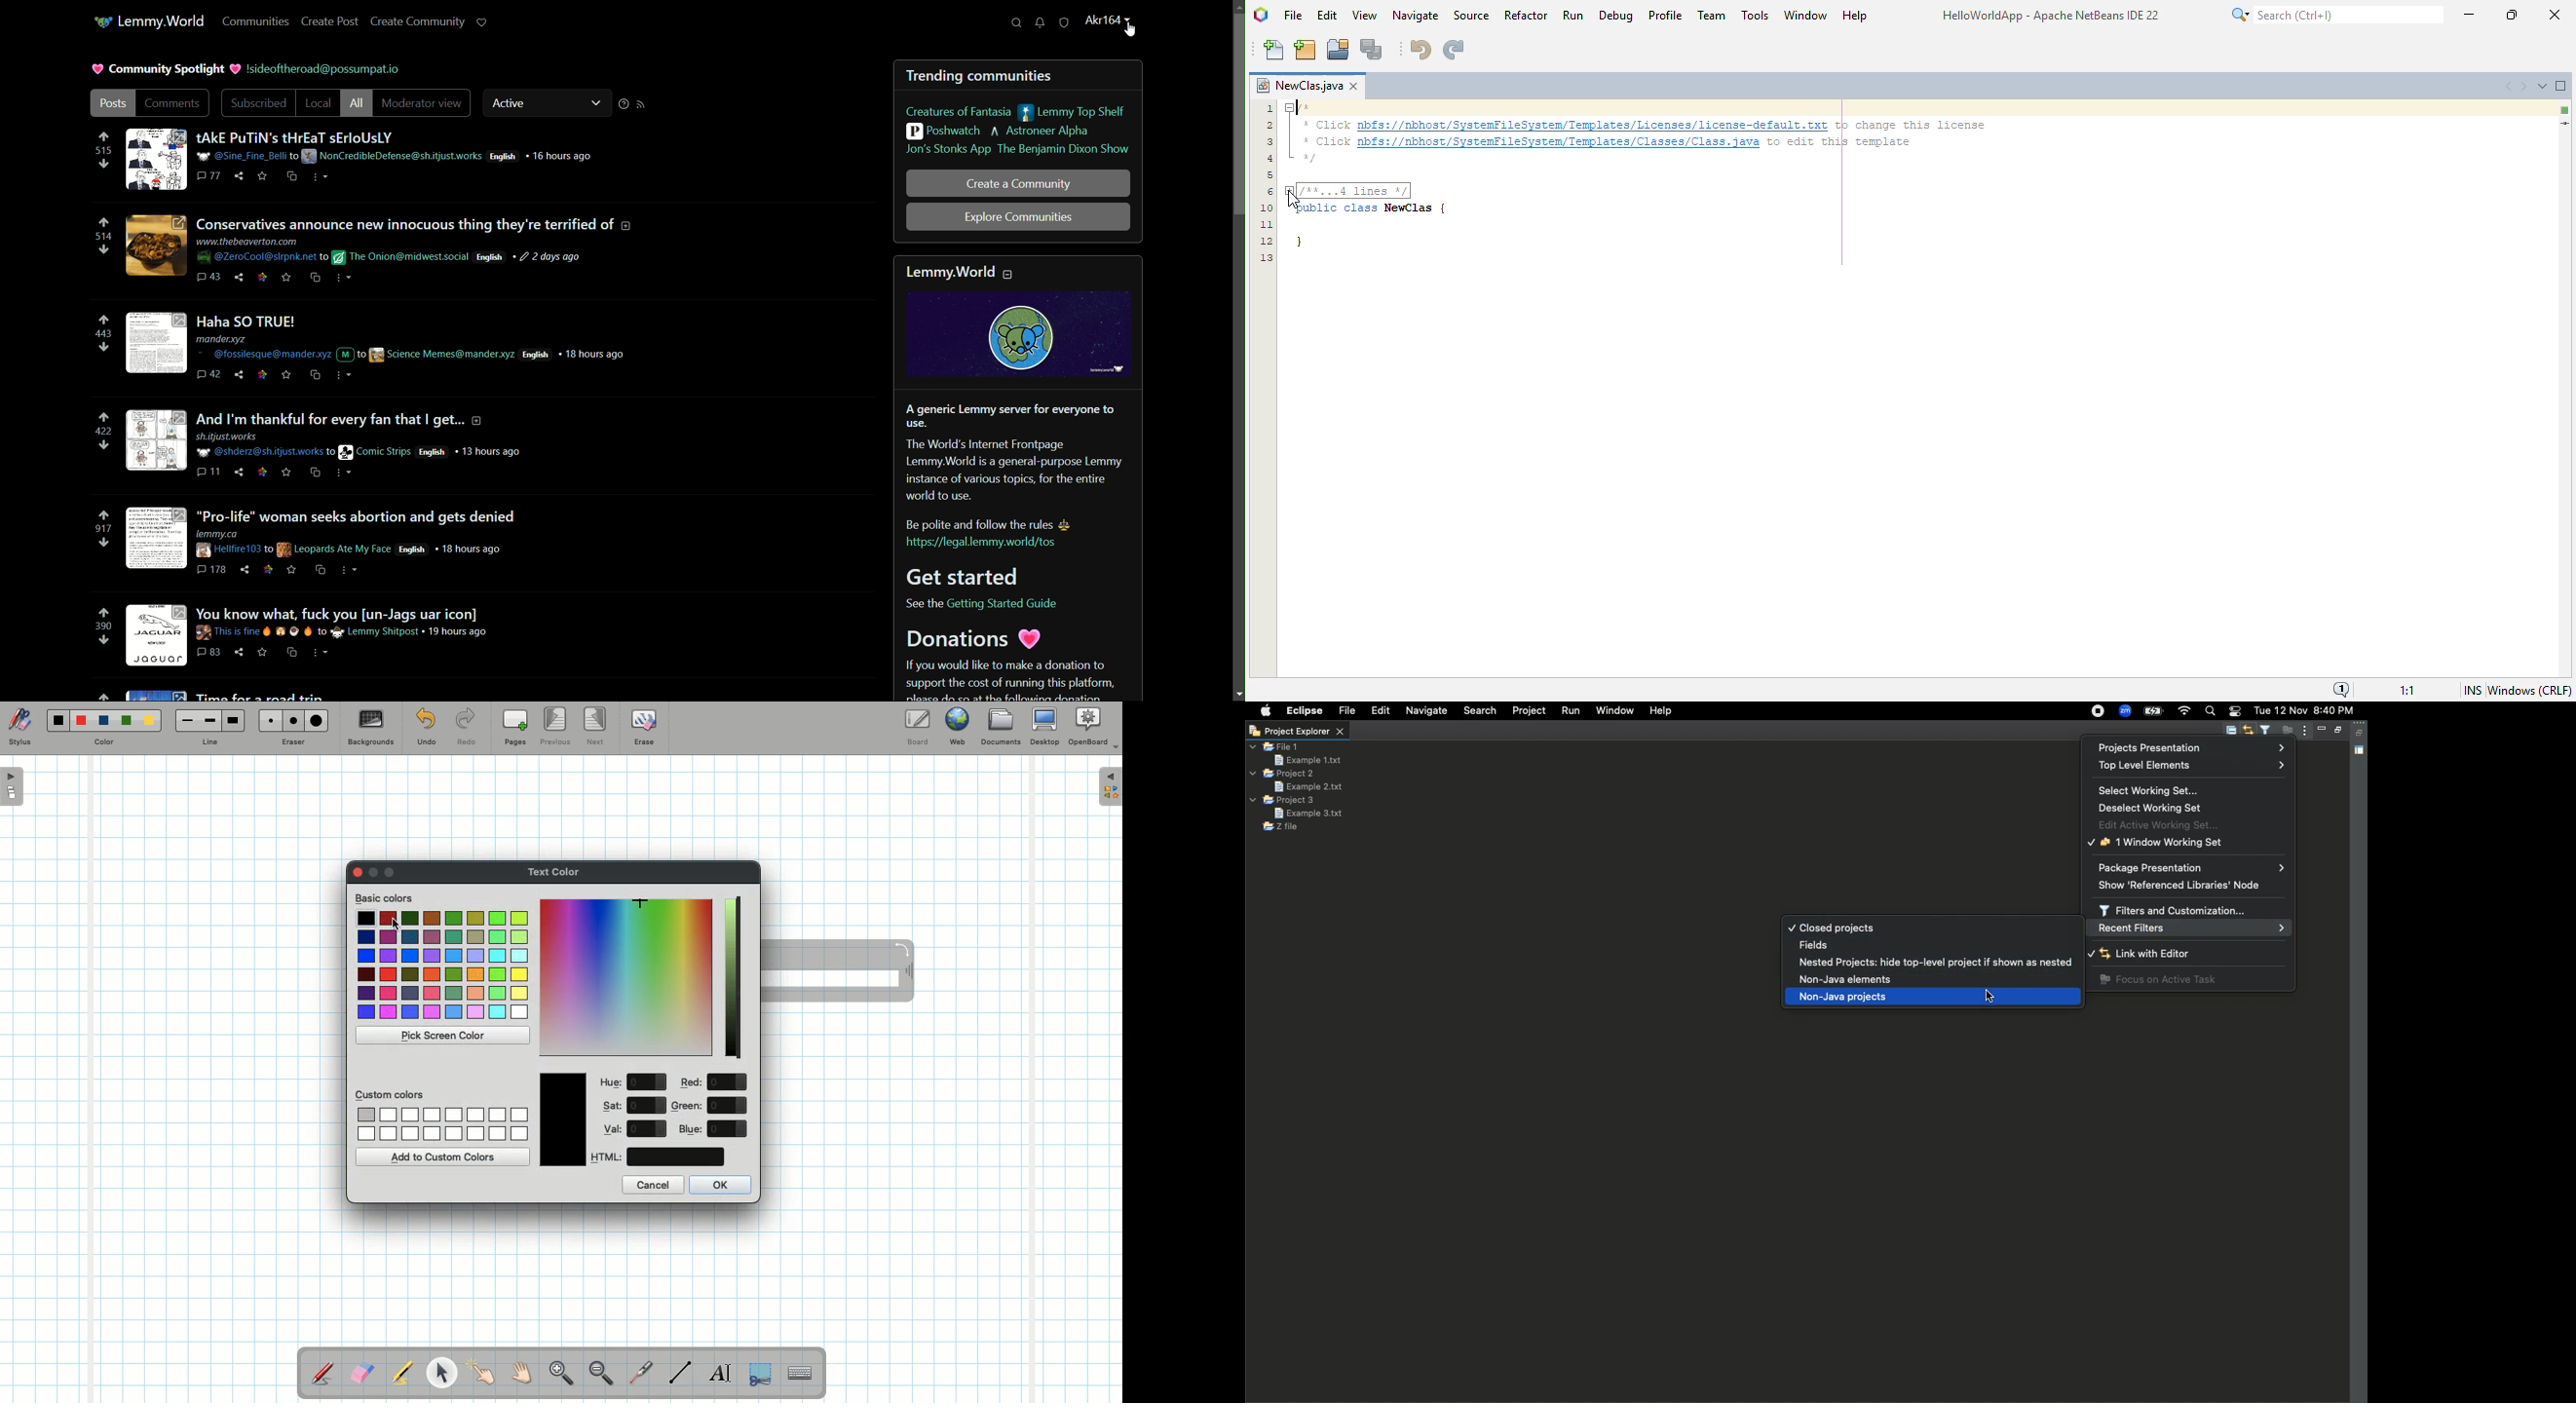 This screenshot has height=1428, width=2576. I want to click on Redo, so click(466, 730).